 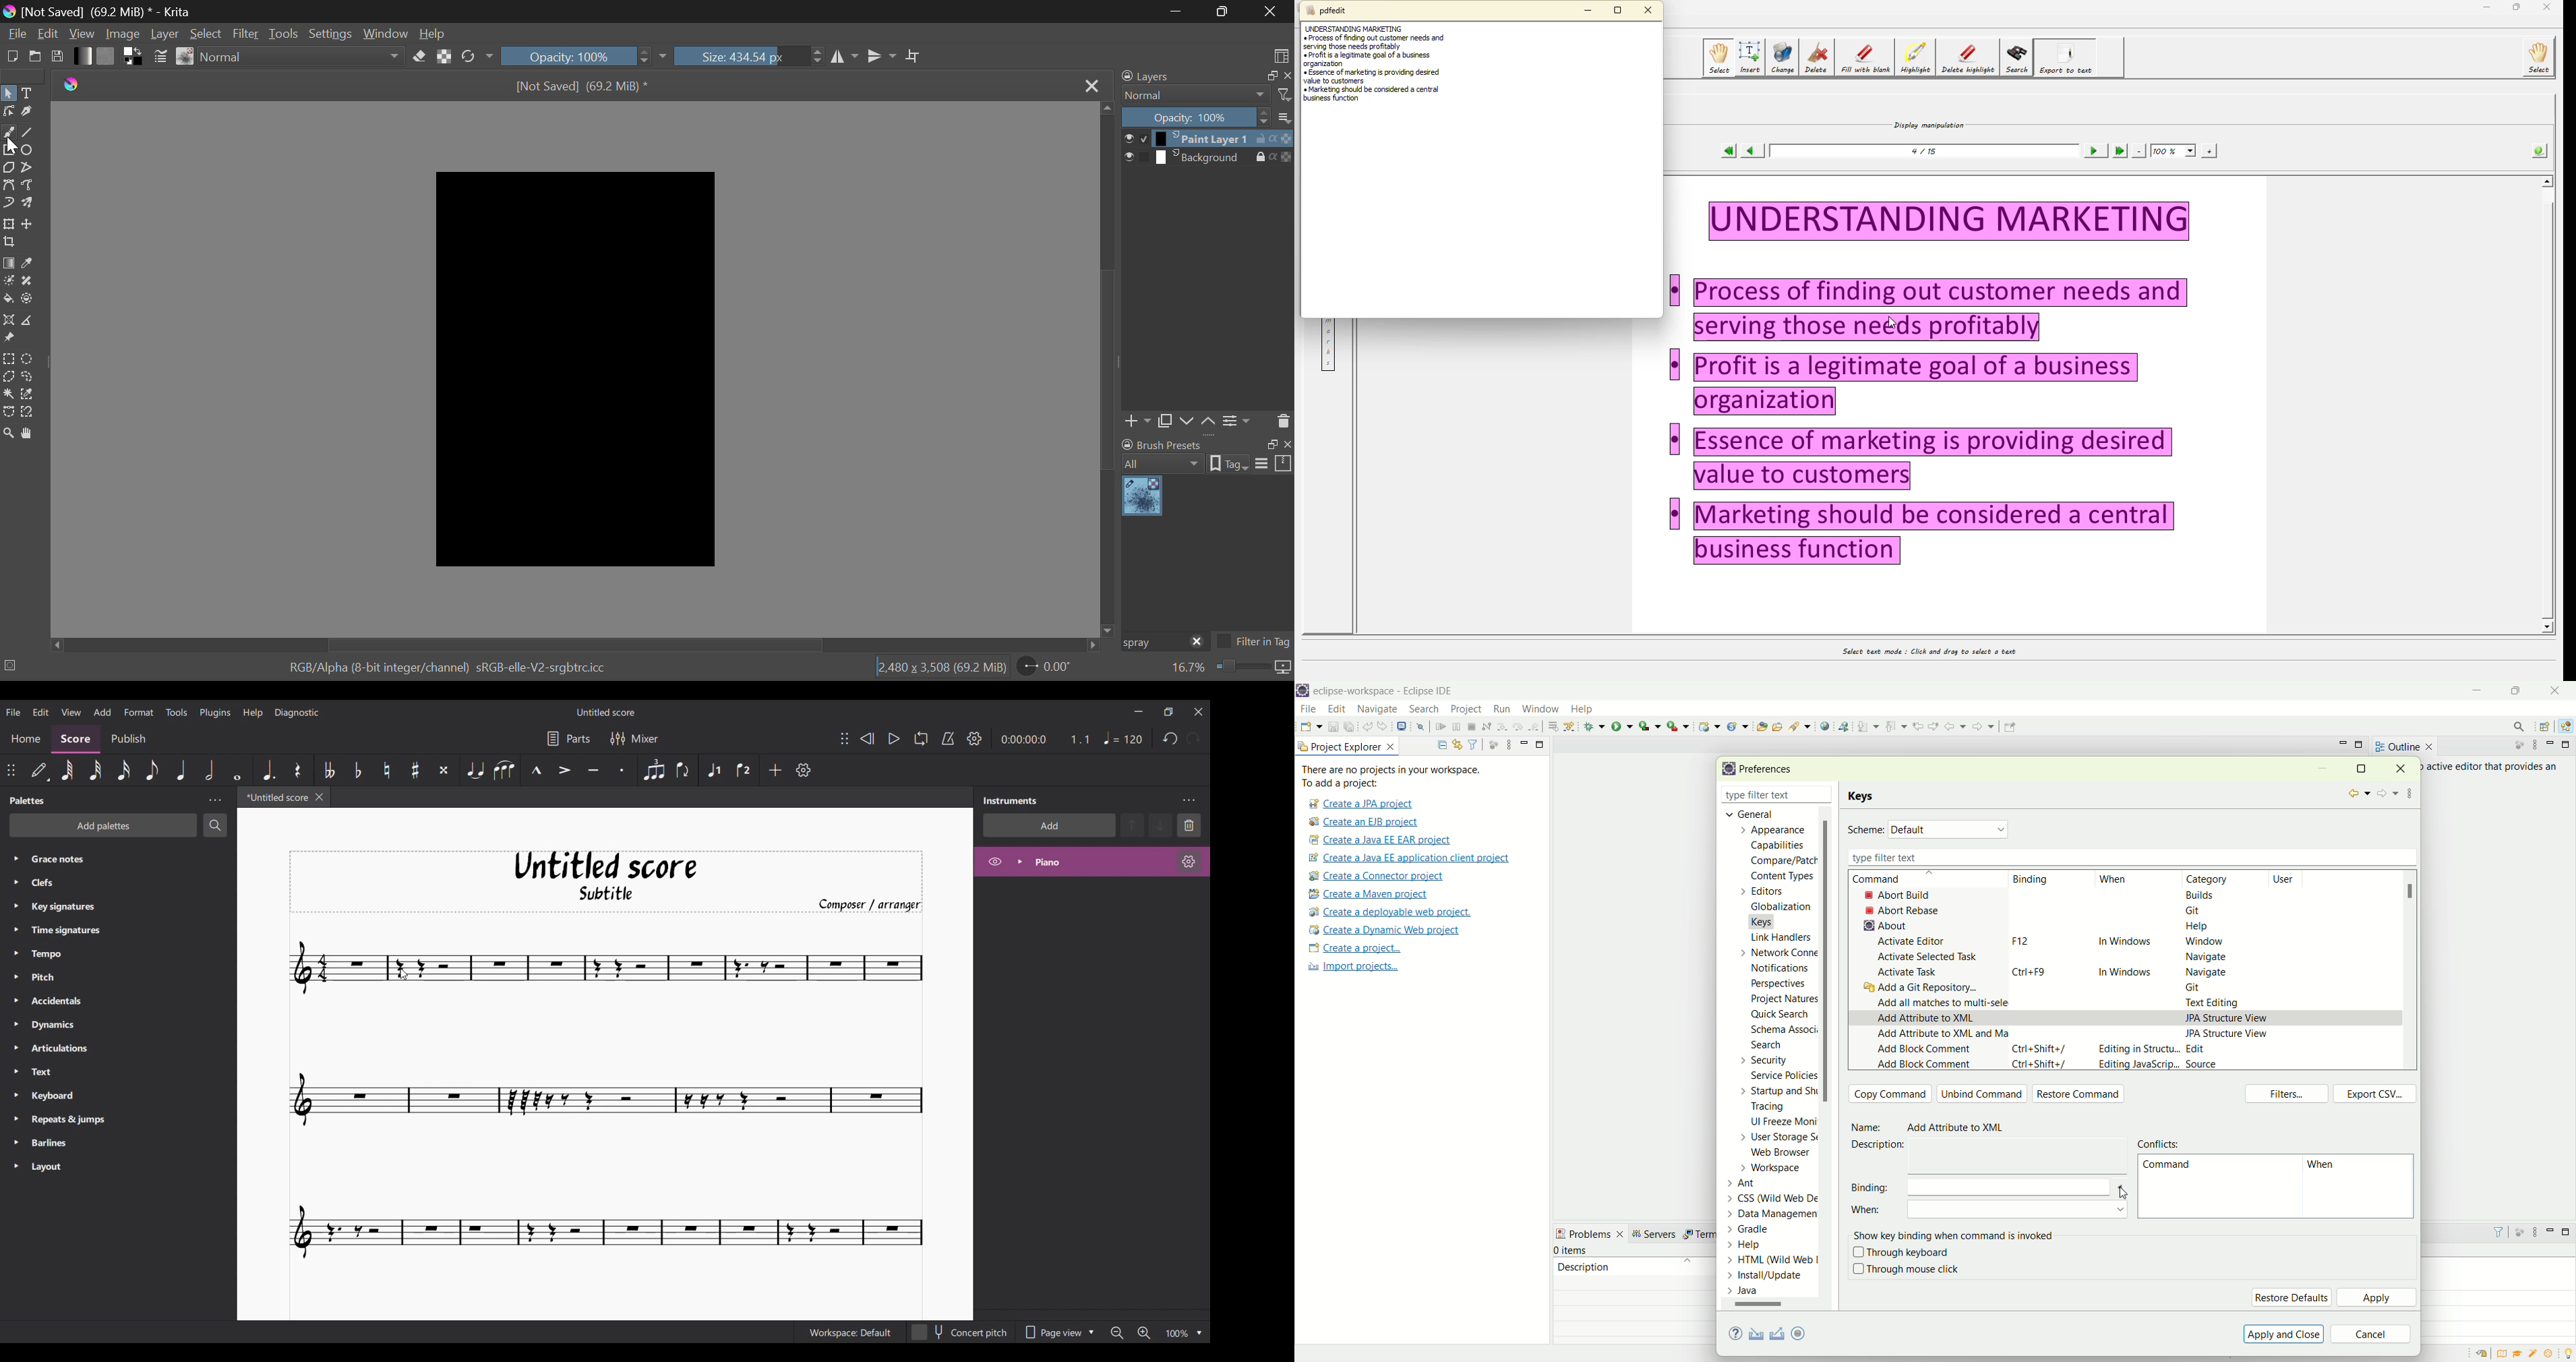 I want to click on Palette settings, so click(x=216, y=800).